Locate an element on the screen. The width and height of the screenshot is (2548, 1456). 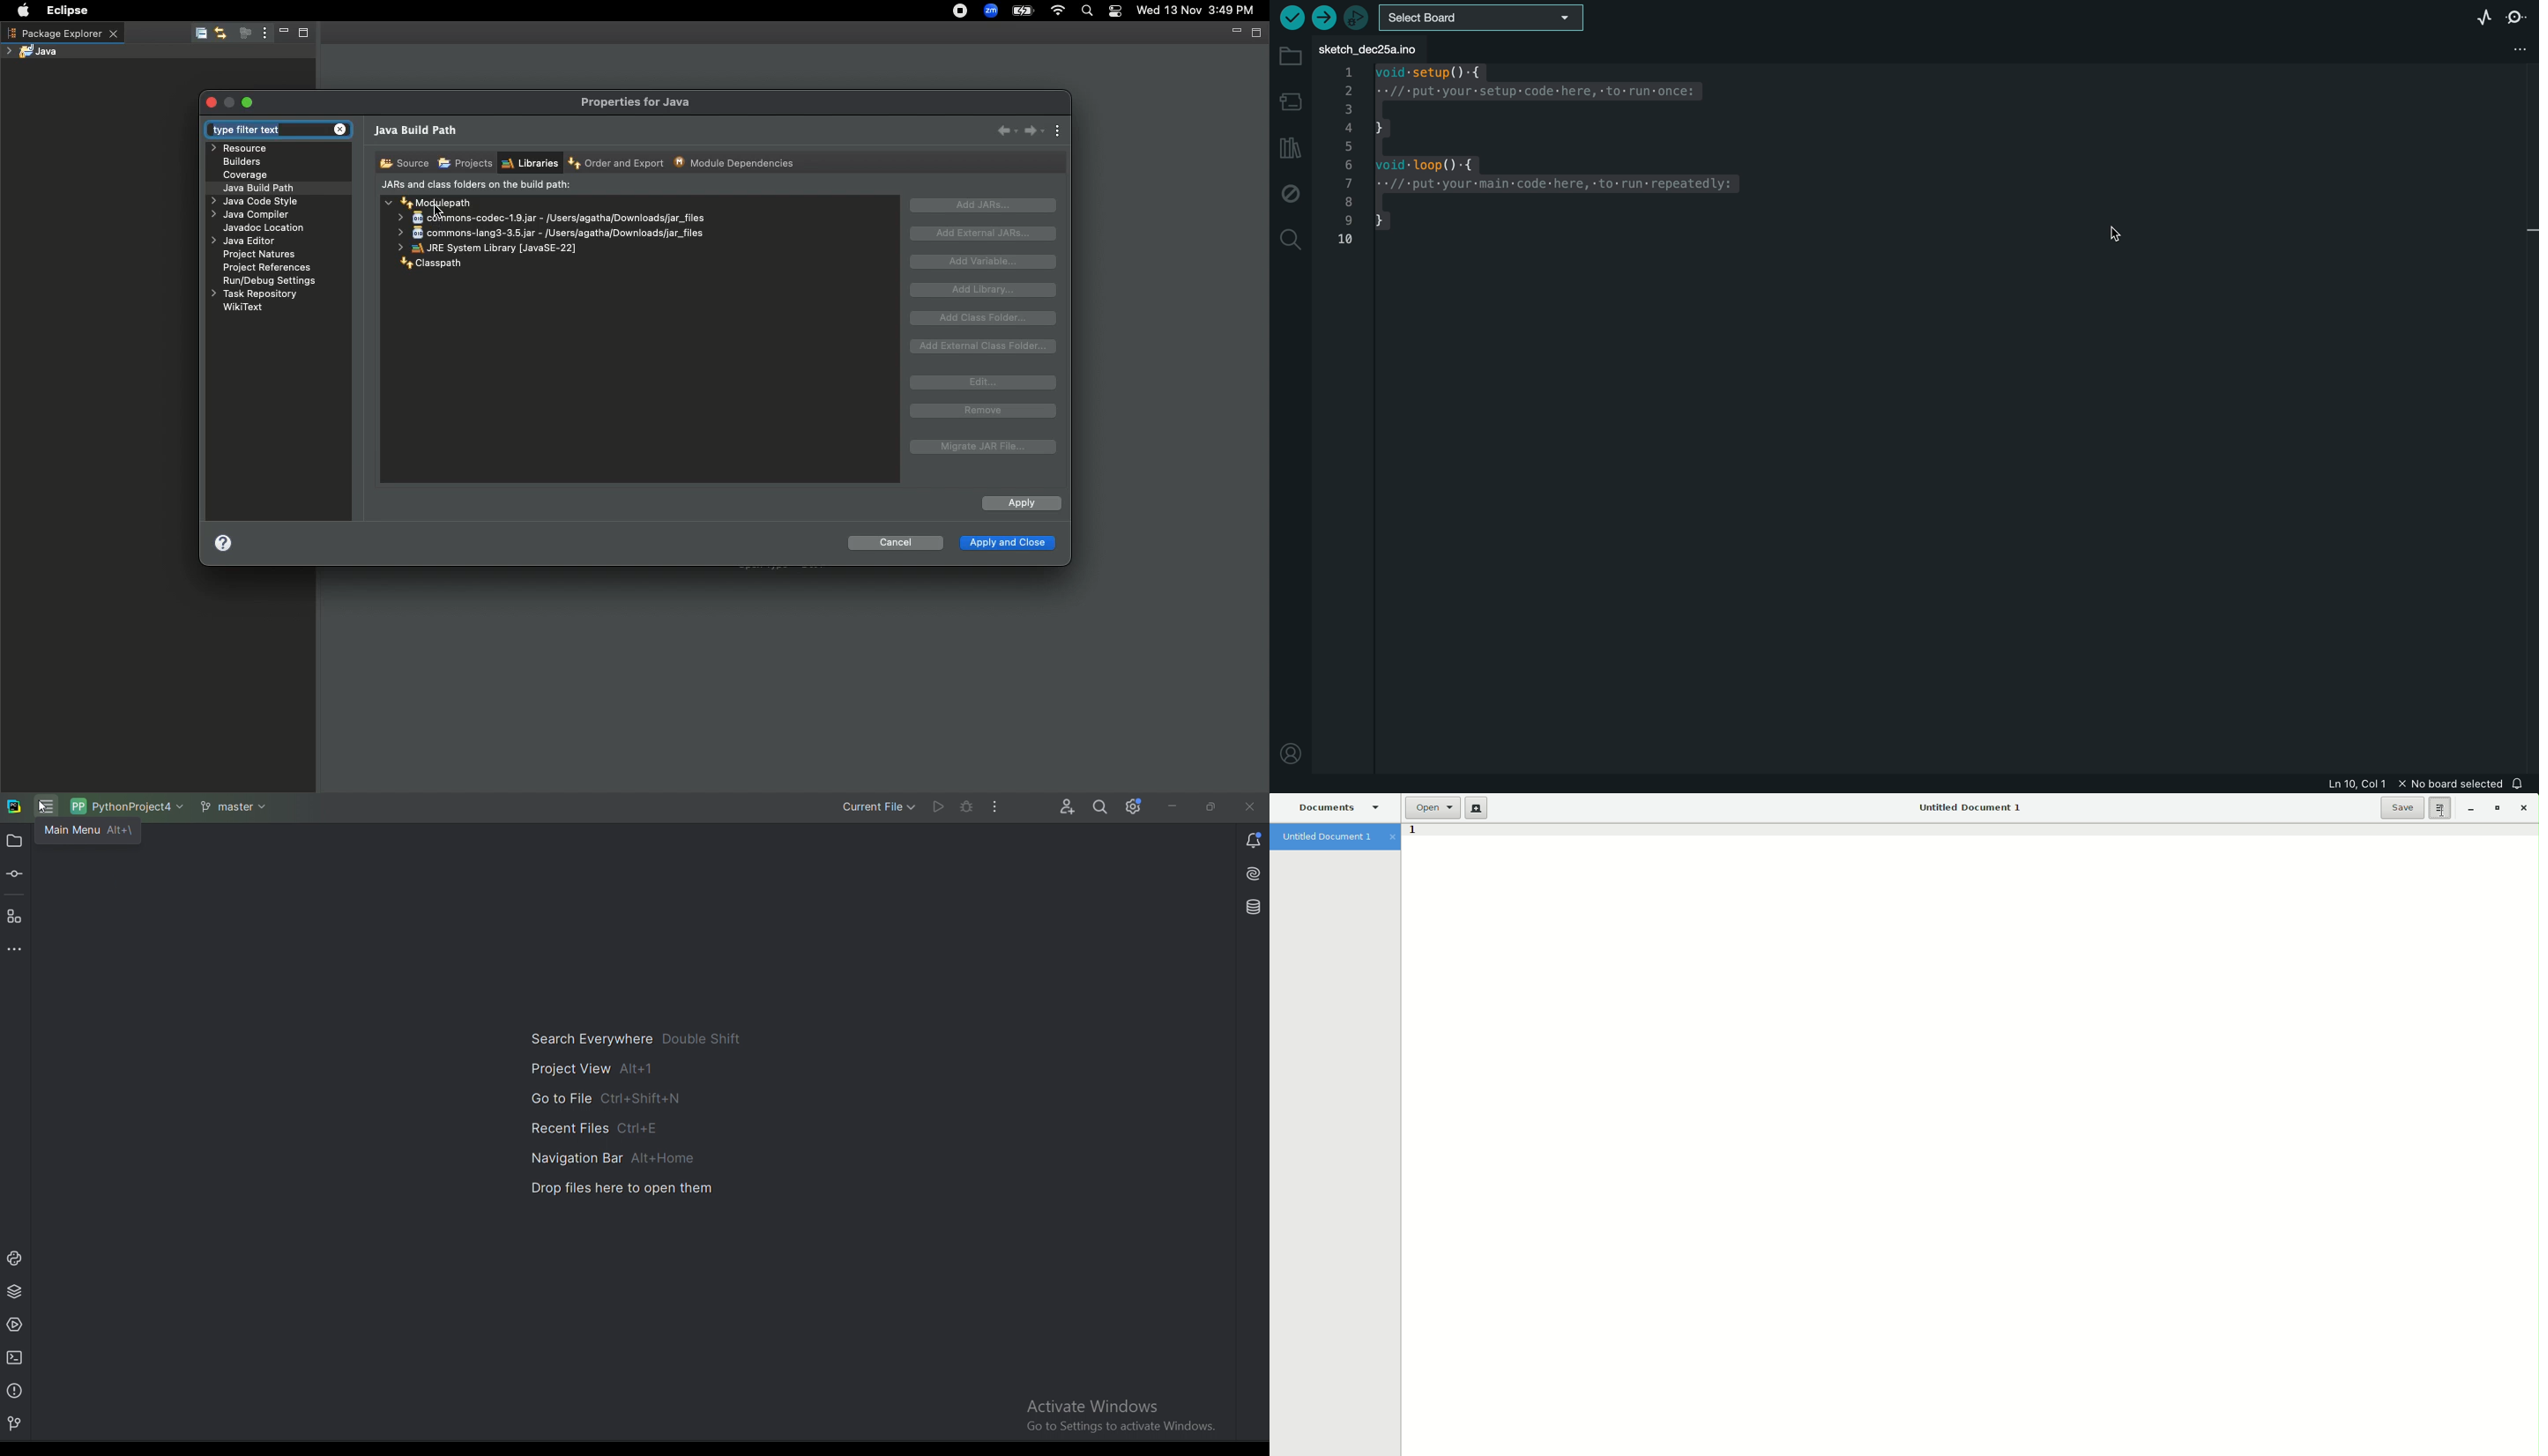
Options is located at coordinates (2440, 808).